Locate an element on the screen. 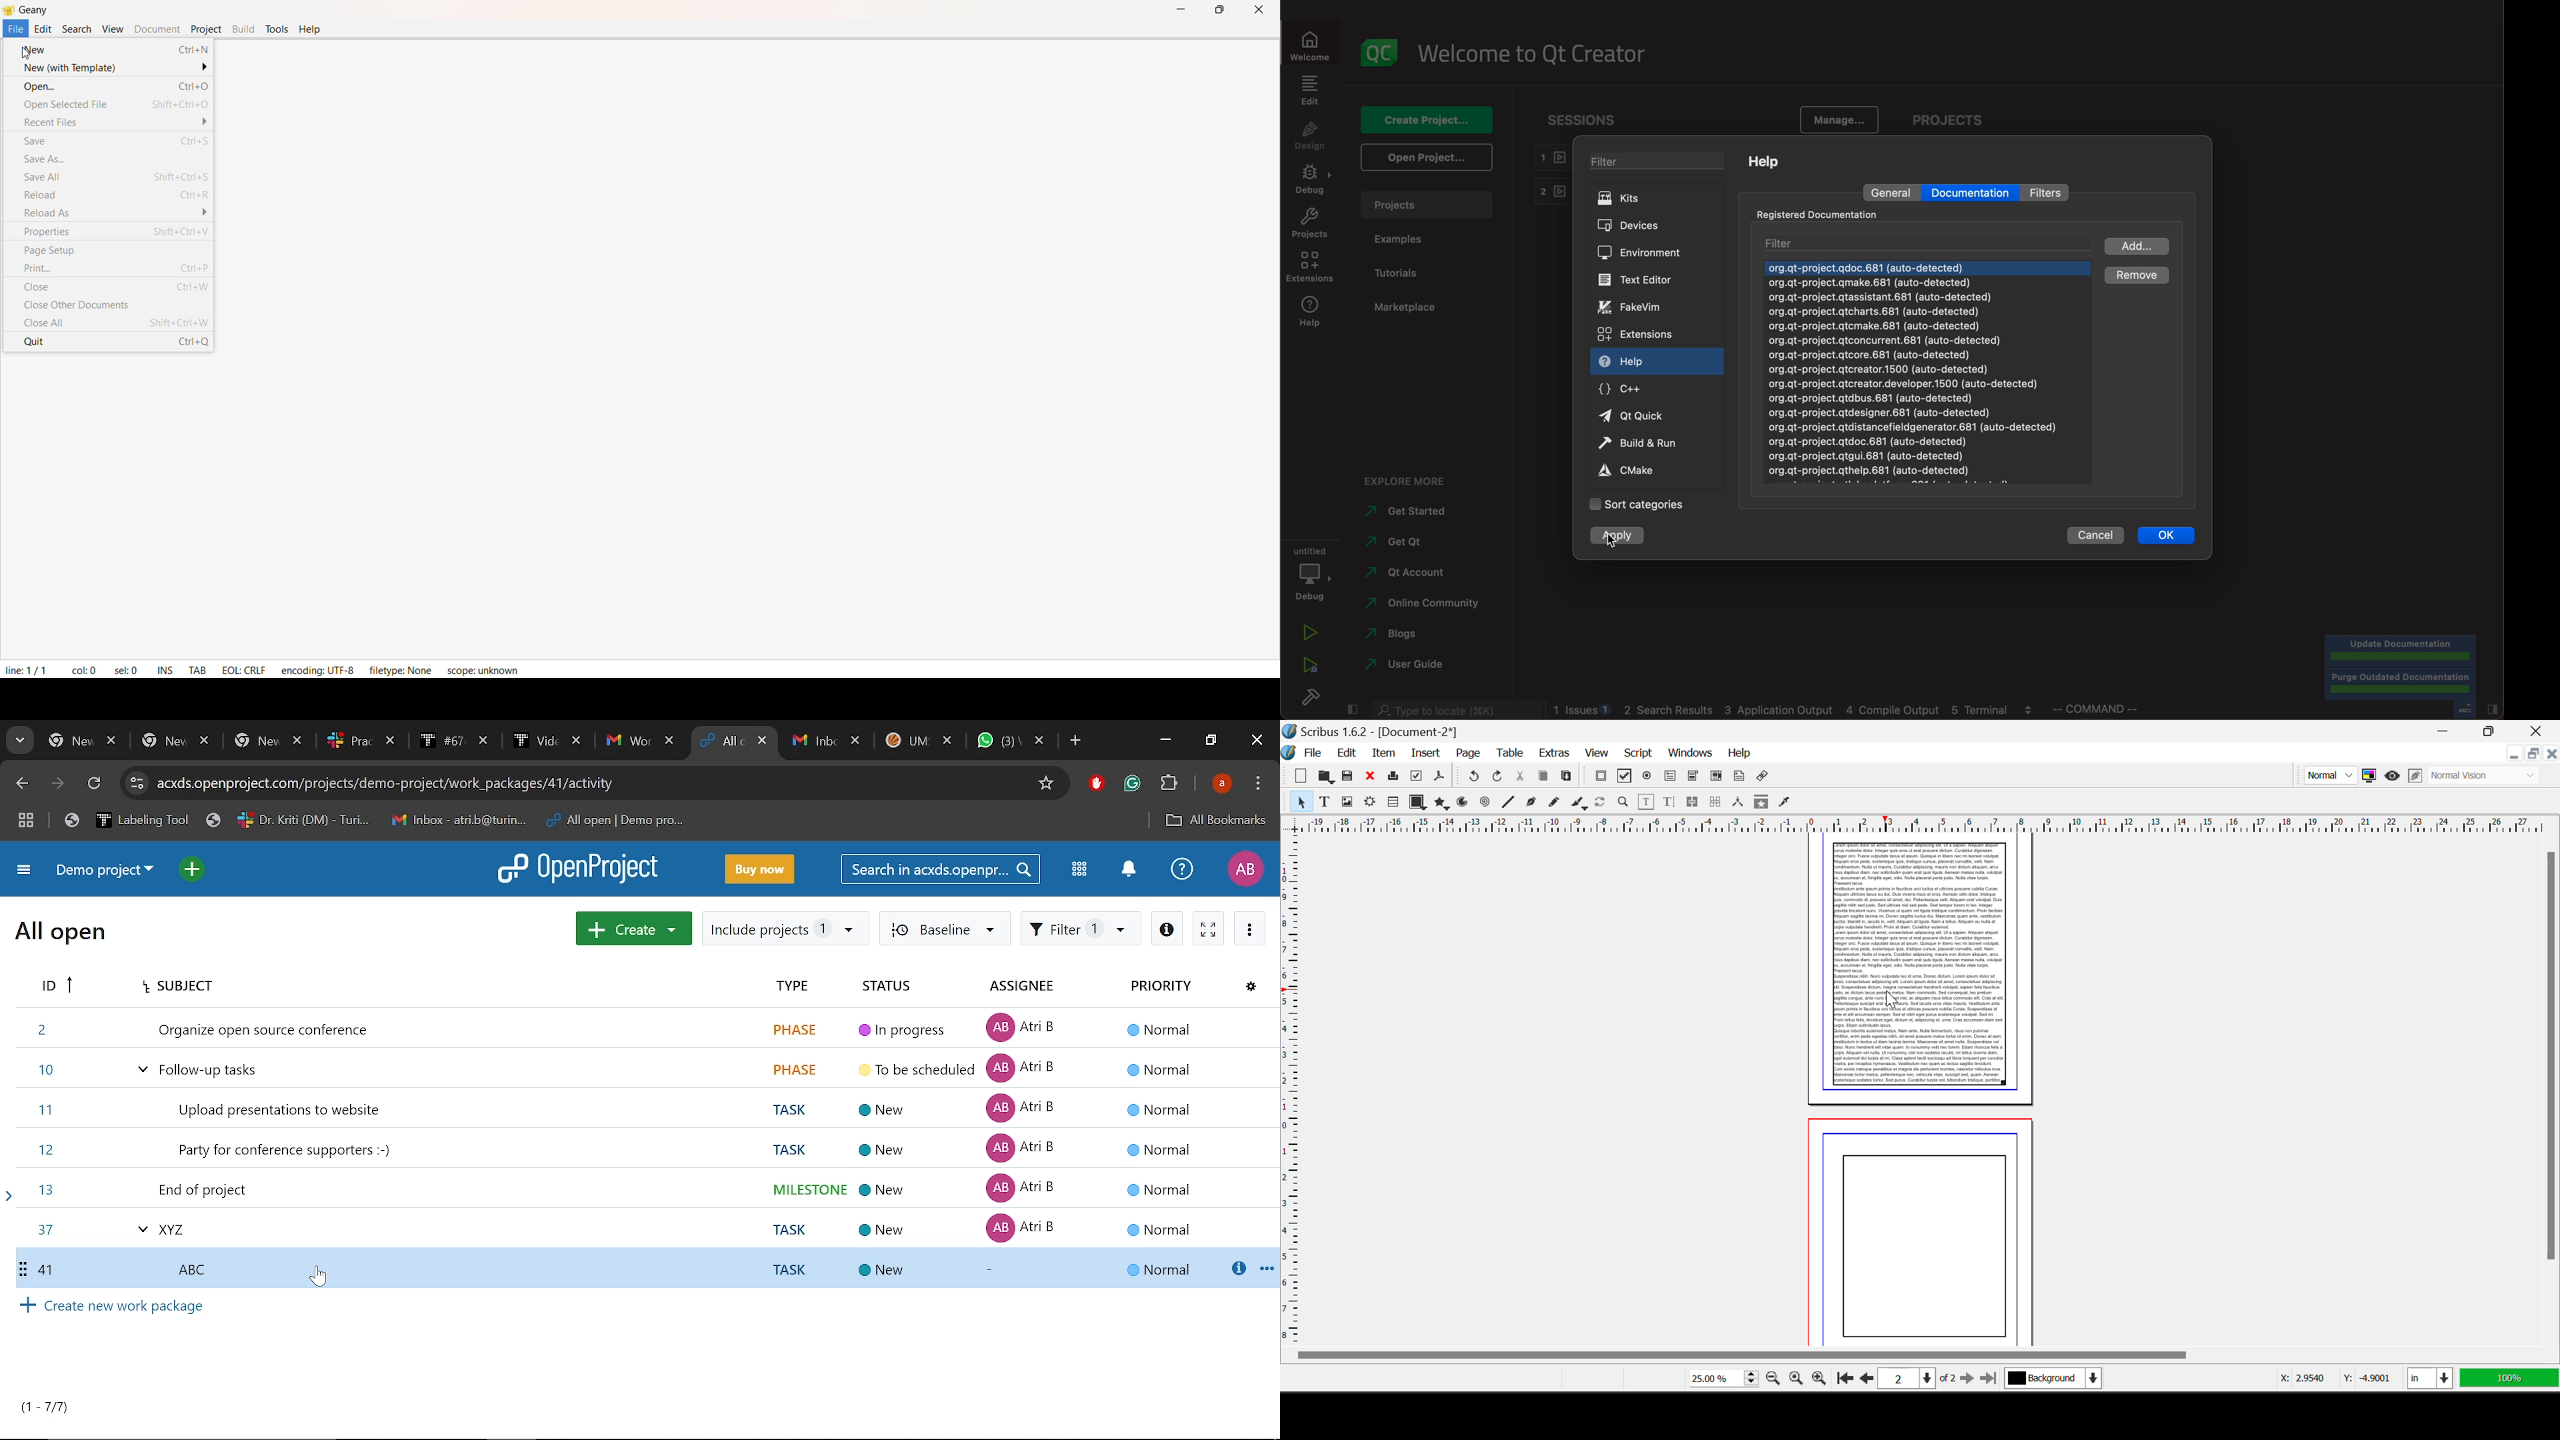 Image resolution: width=2576 pixels, height=1456 pixels. Horizontal Page Margins is located at coordinates (1292, 1089).